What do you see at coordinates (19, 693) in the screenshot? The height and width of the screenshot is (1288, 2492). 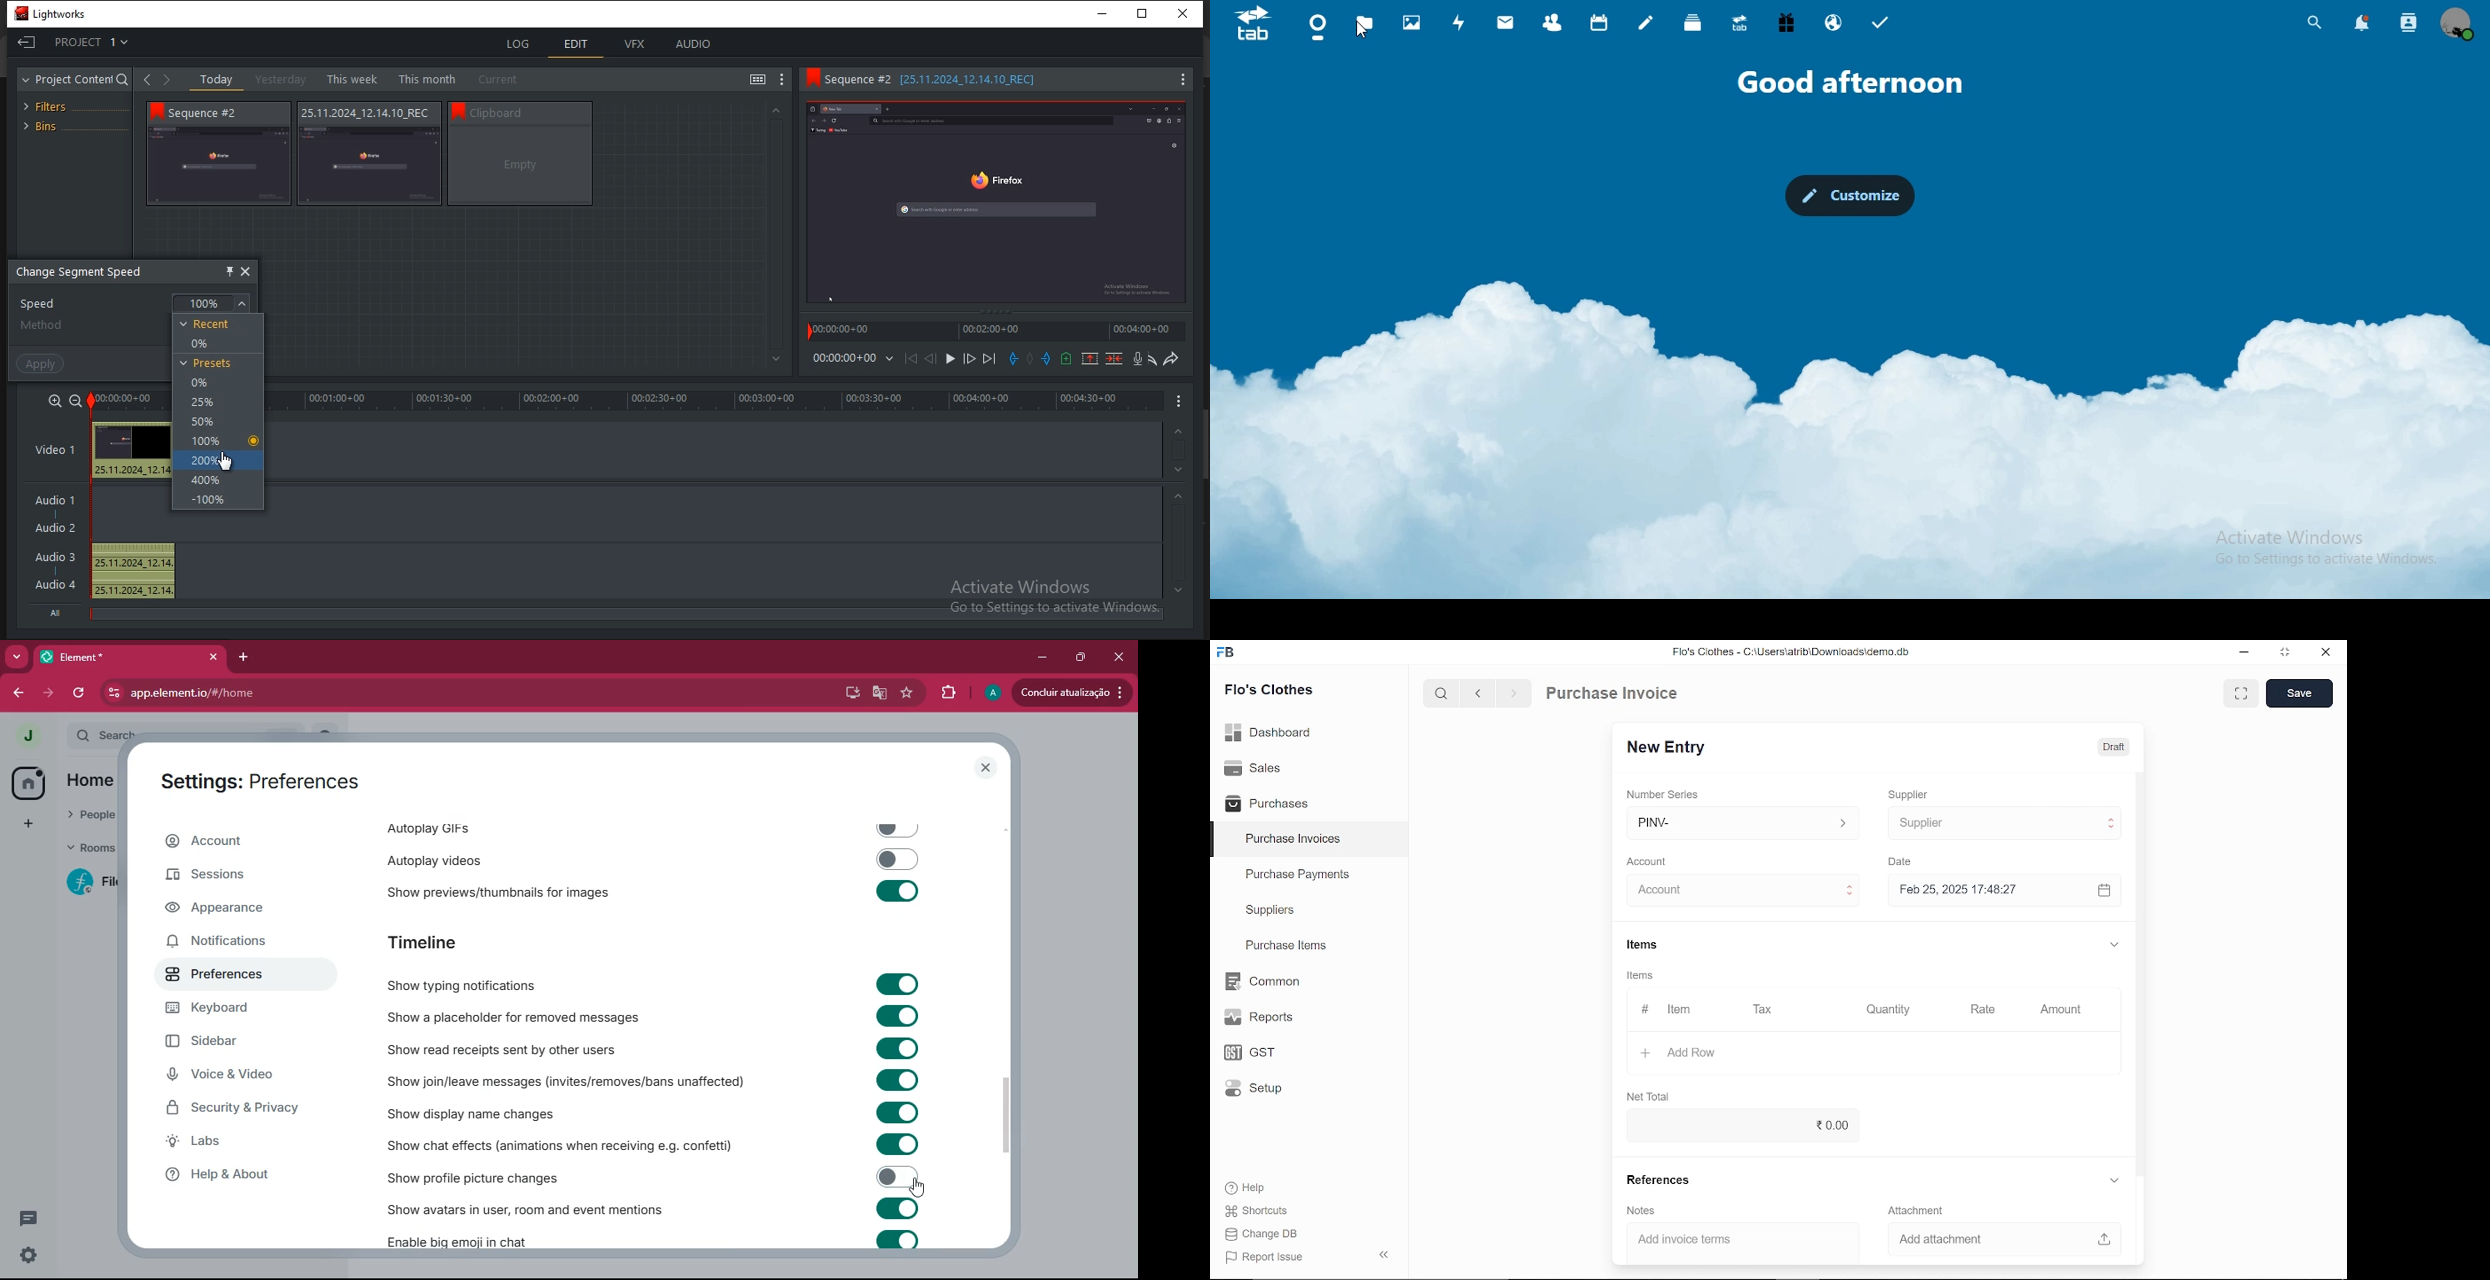 I see `back` at bounding box center [19, 693].